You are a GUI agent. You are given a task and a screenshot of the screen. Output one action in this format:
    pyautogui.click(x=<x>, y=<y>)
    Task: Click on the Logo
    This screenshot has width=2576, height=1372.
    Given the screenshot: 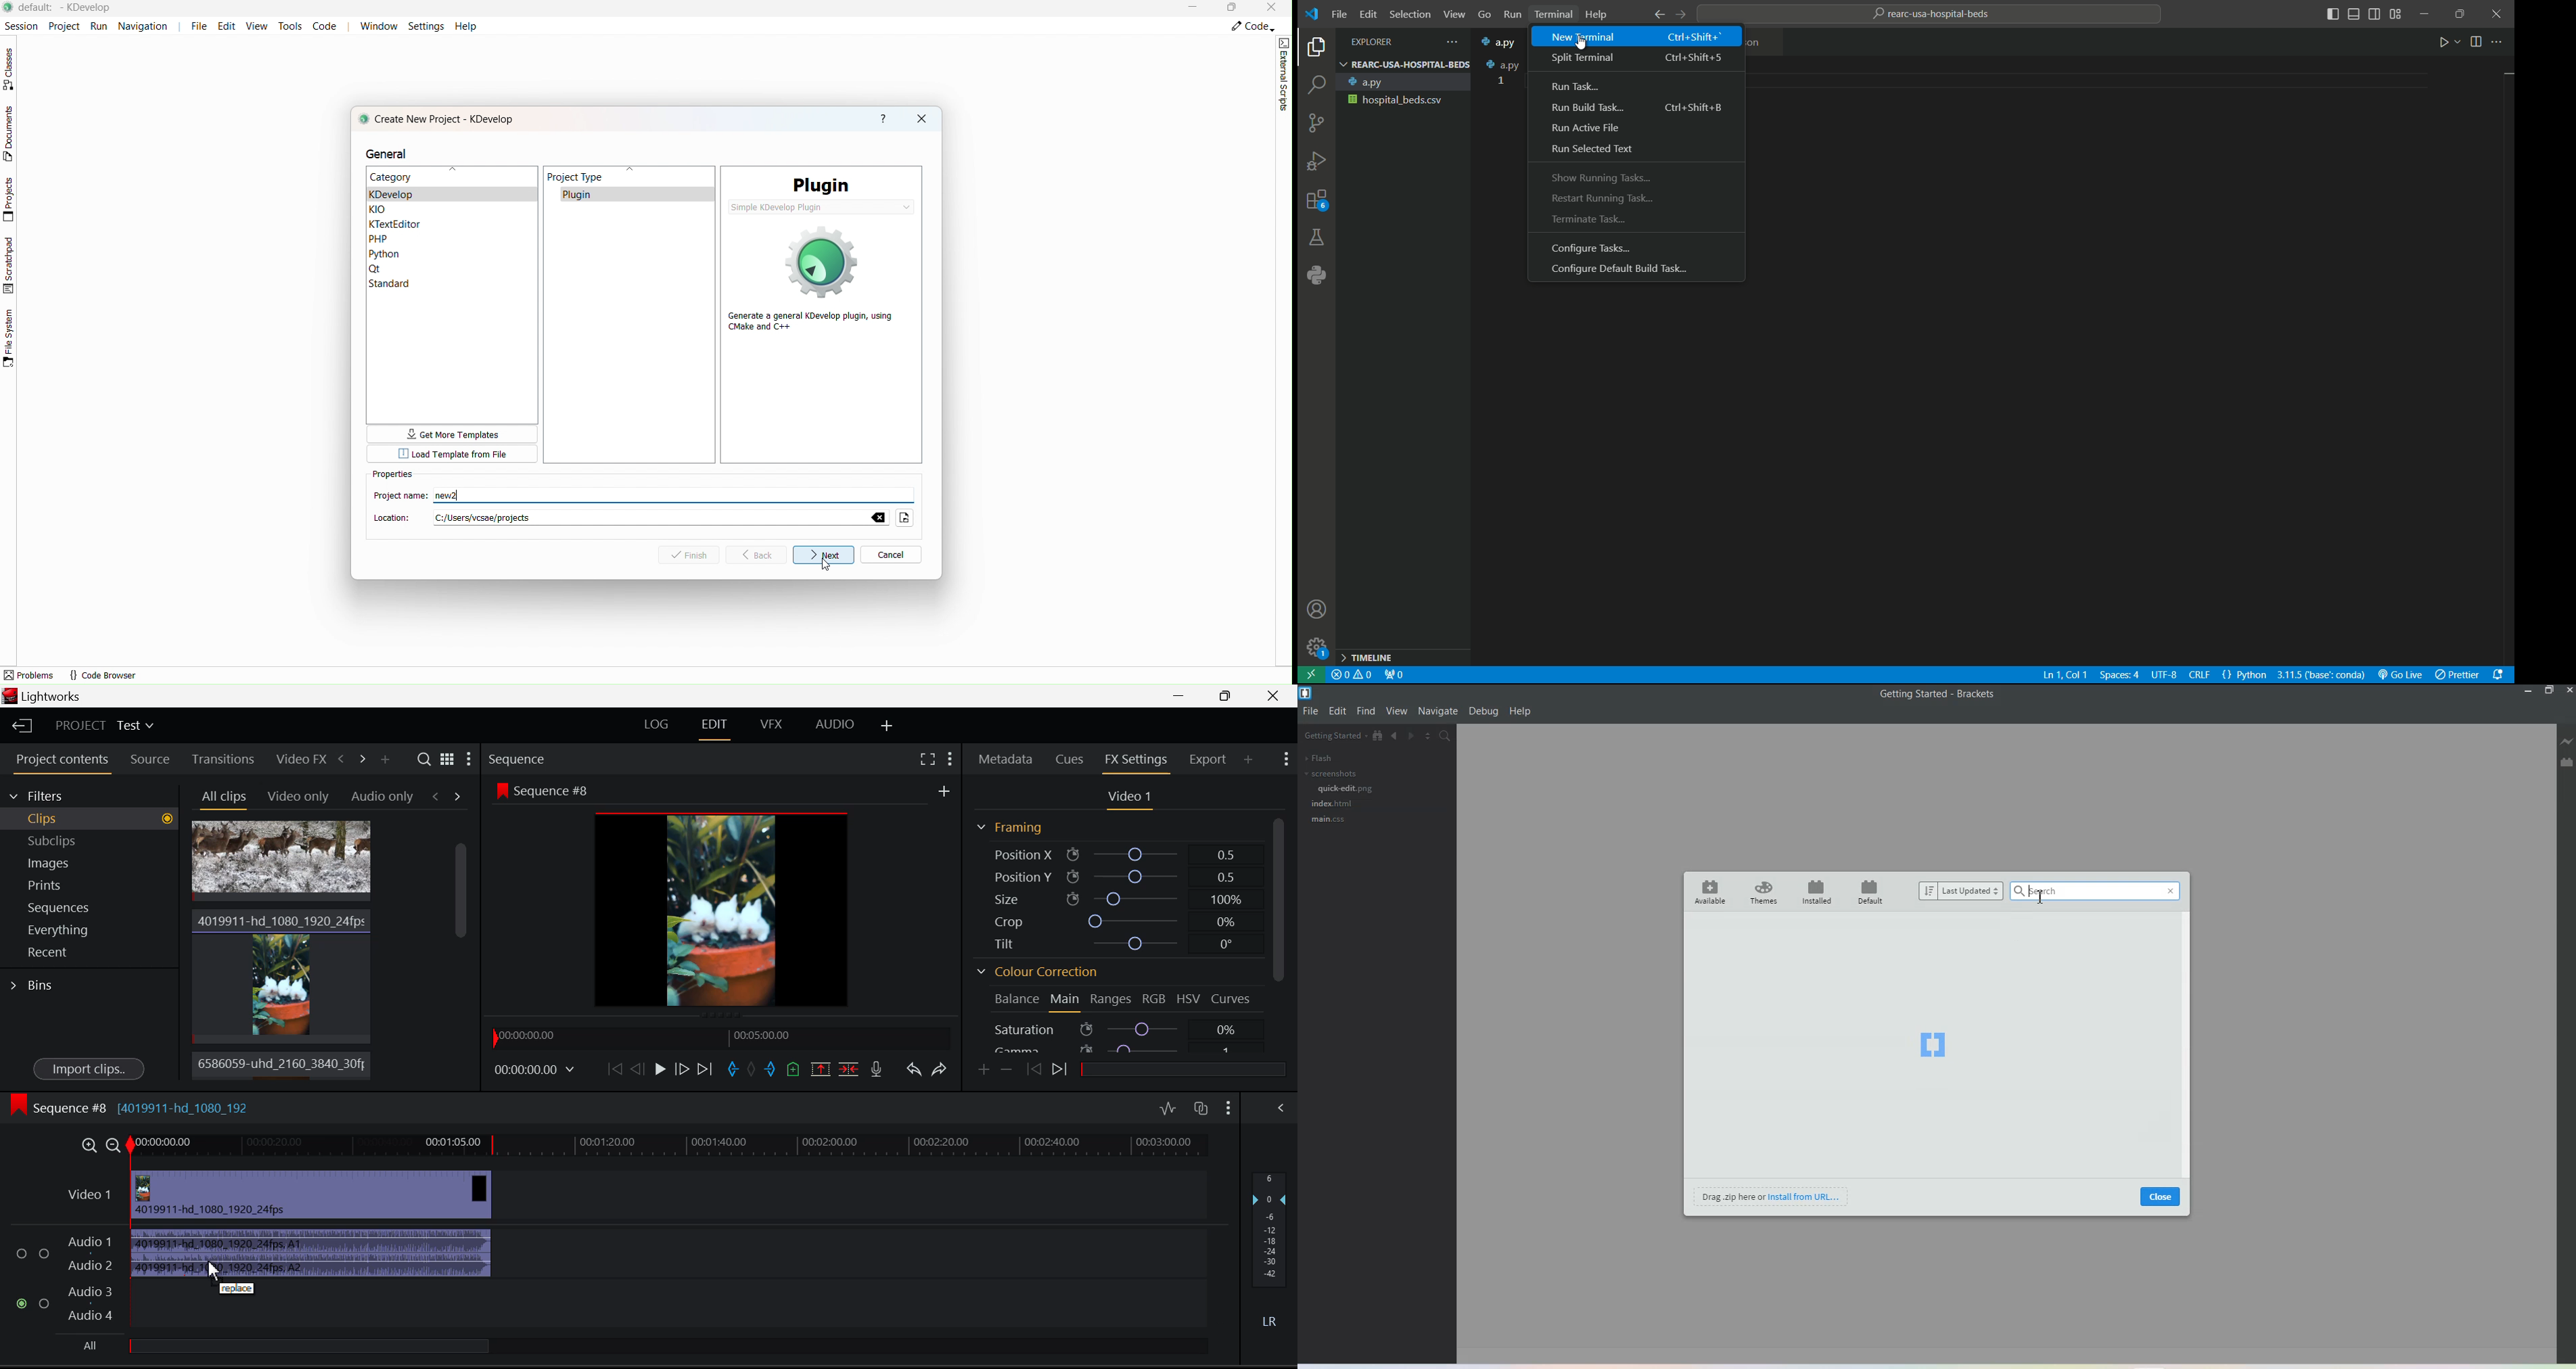 What is the action you would take?
    pyautogui.click(x=1933, y=1045)
    